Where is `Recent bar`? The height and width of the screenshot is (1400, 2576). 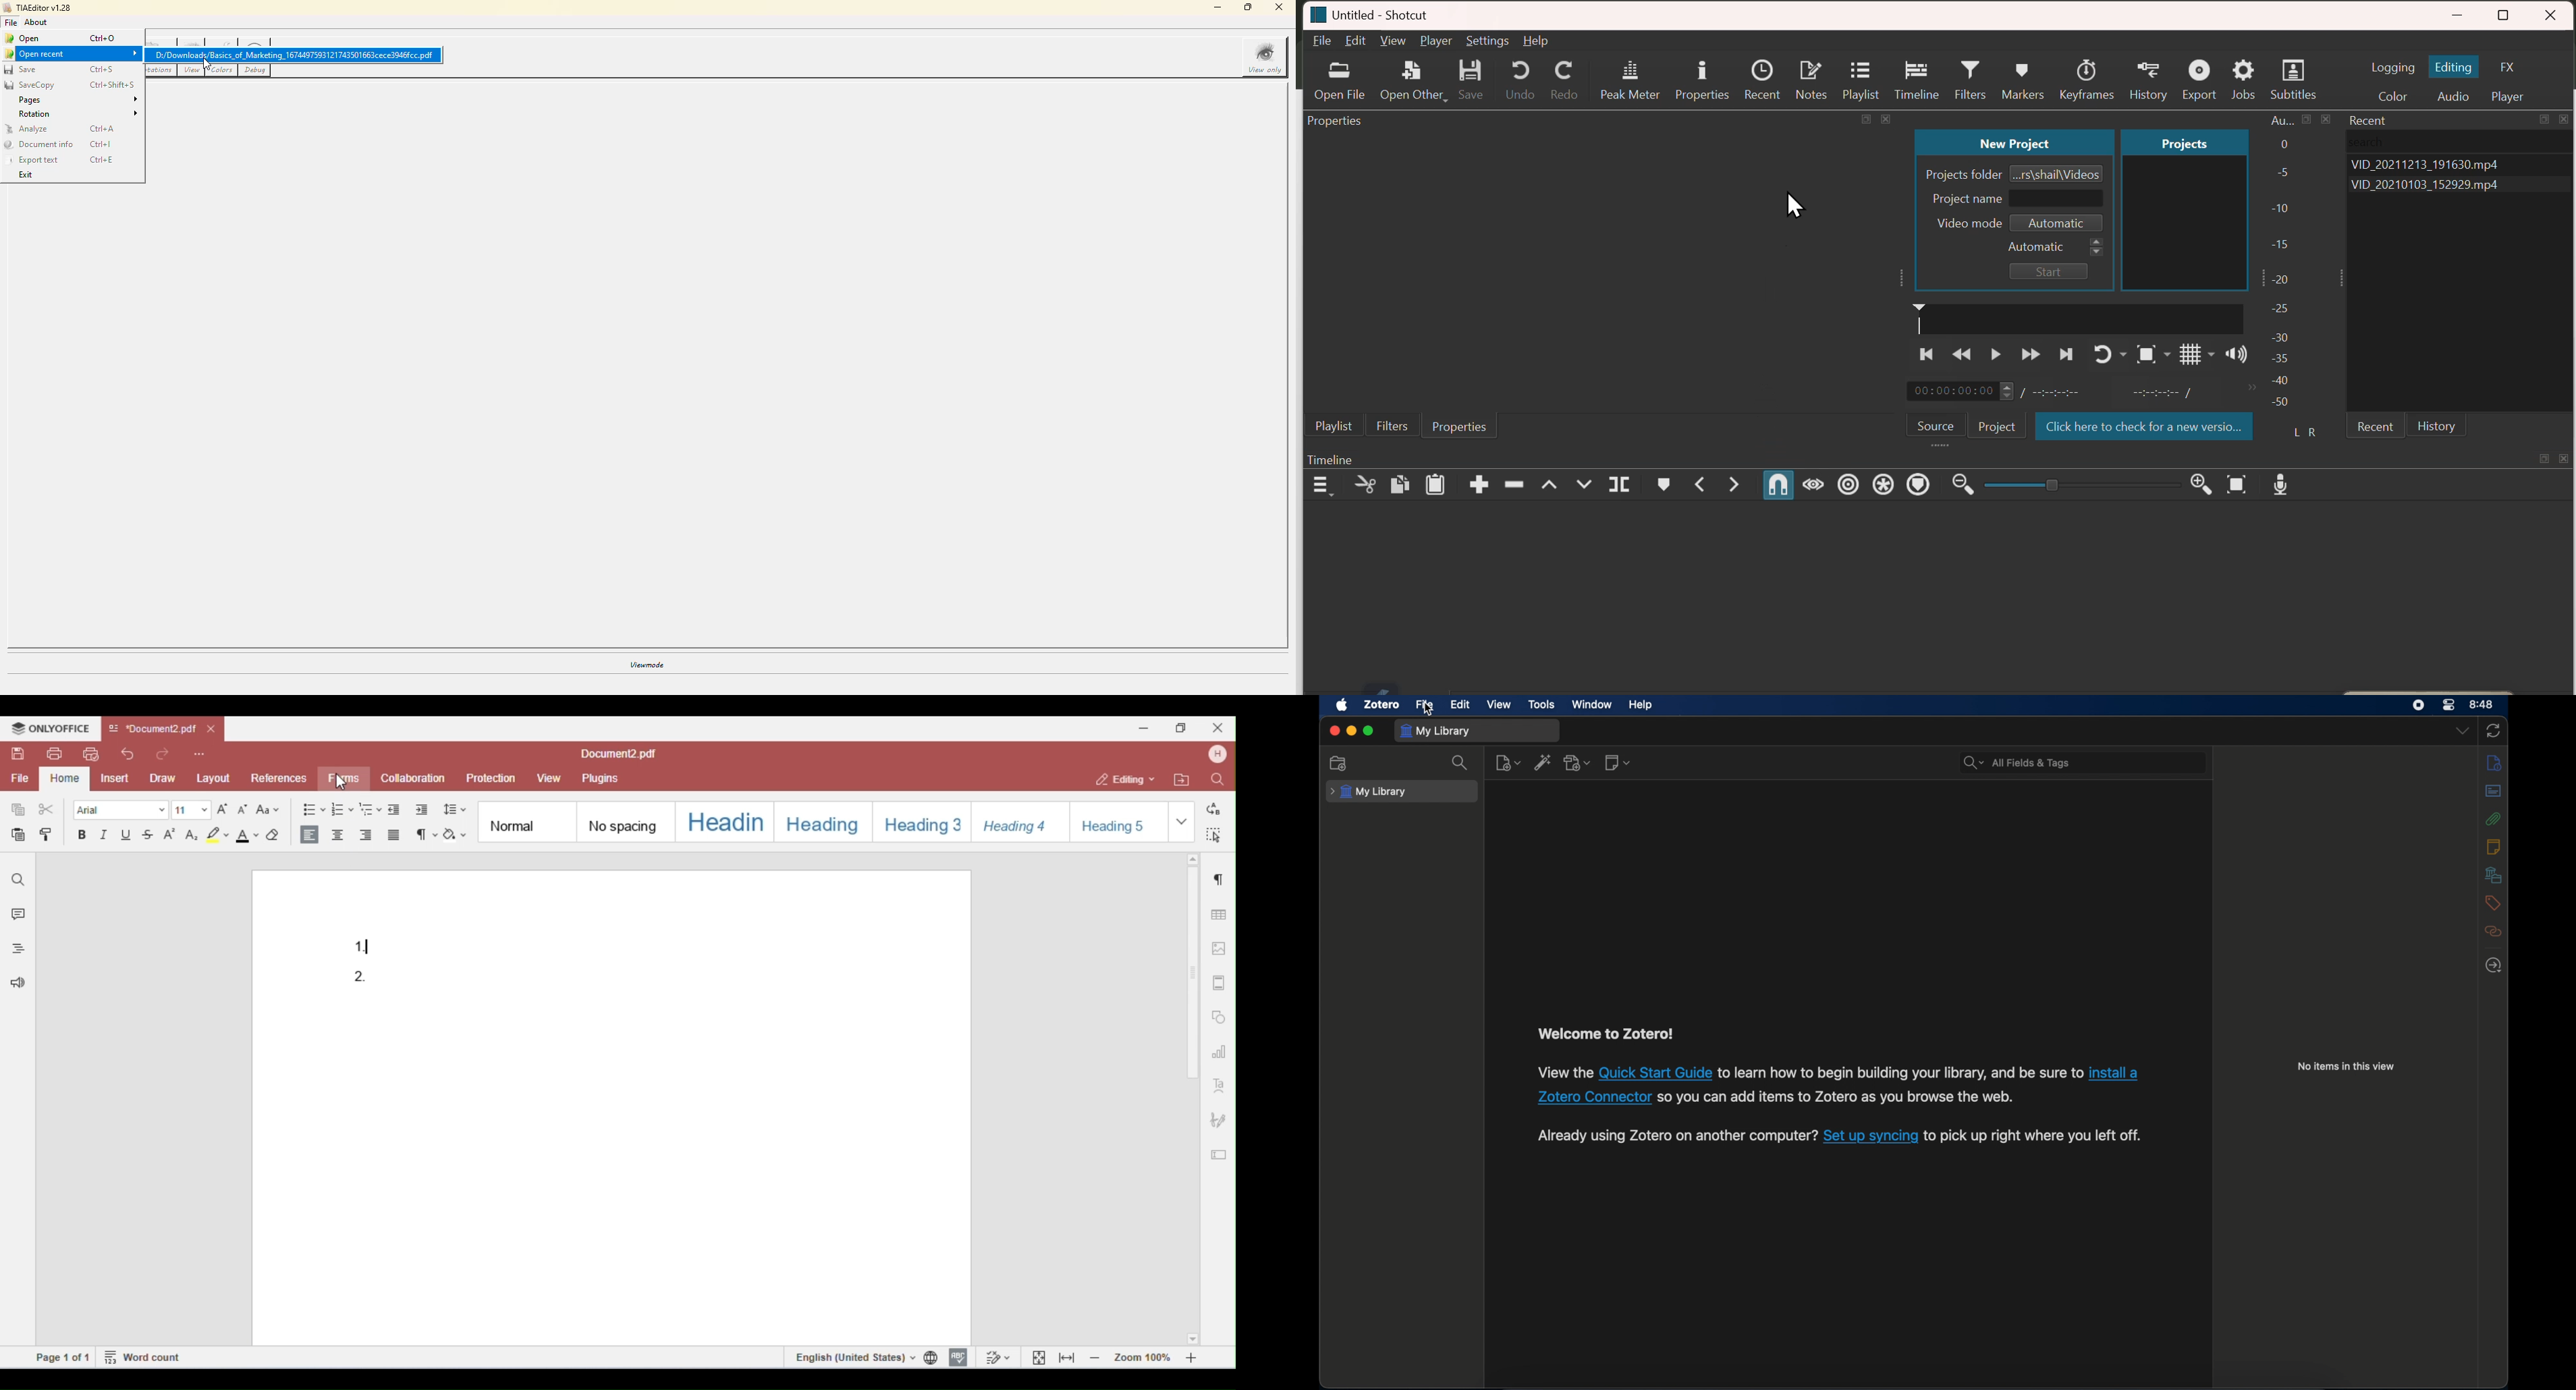 Recent bar is located at coordinates (2371, 120).